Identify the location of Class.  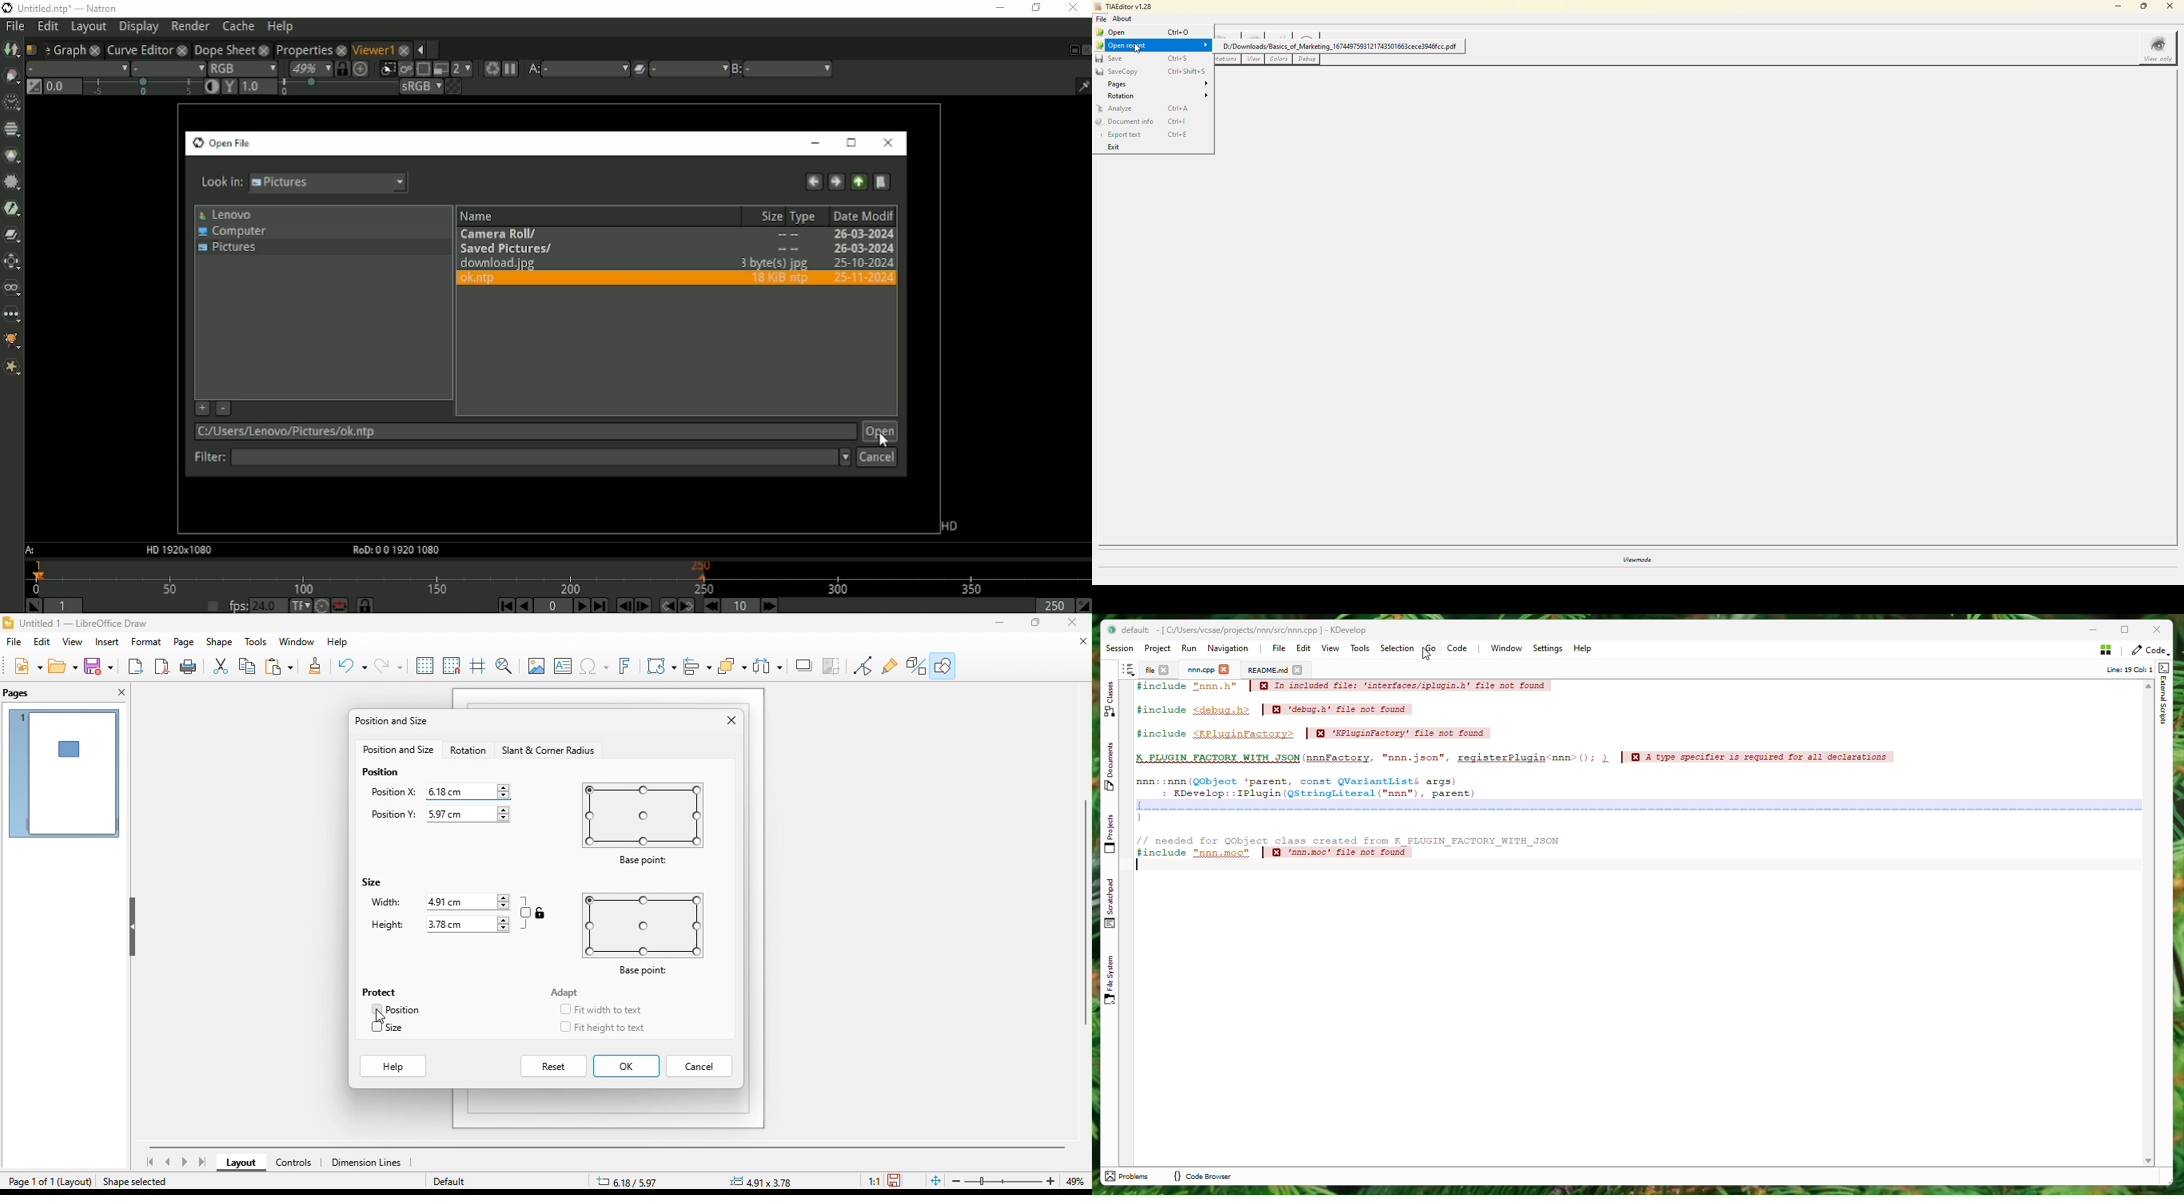
(1111, 701).